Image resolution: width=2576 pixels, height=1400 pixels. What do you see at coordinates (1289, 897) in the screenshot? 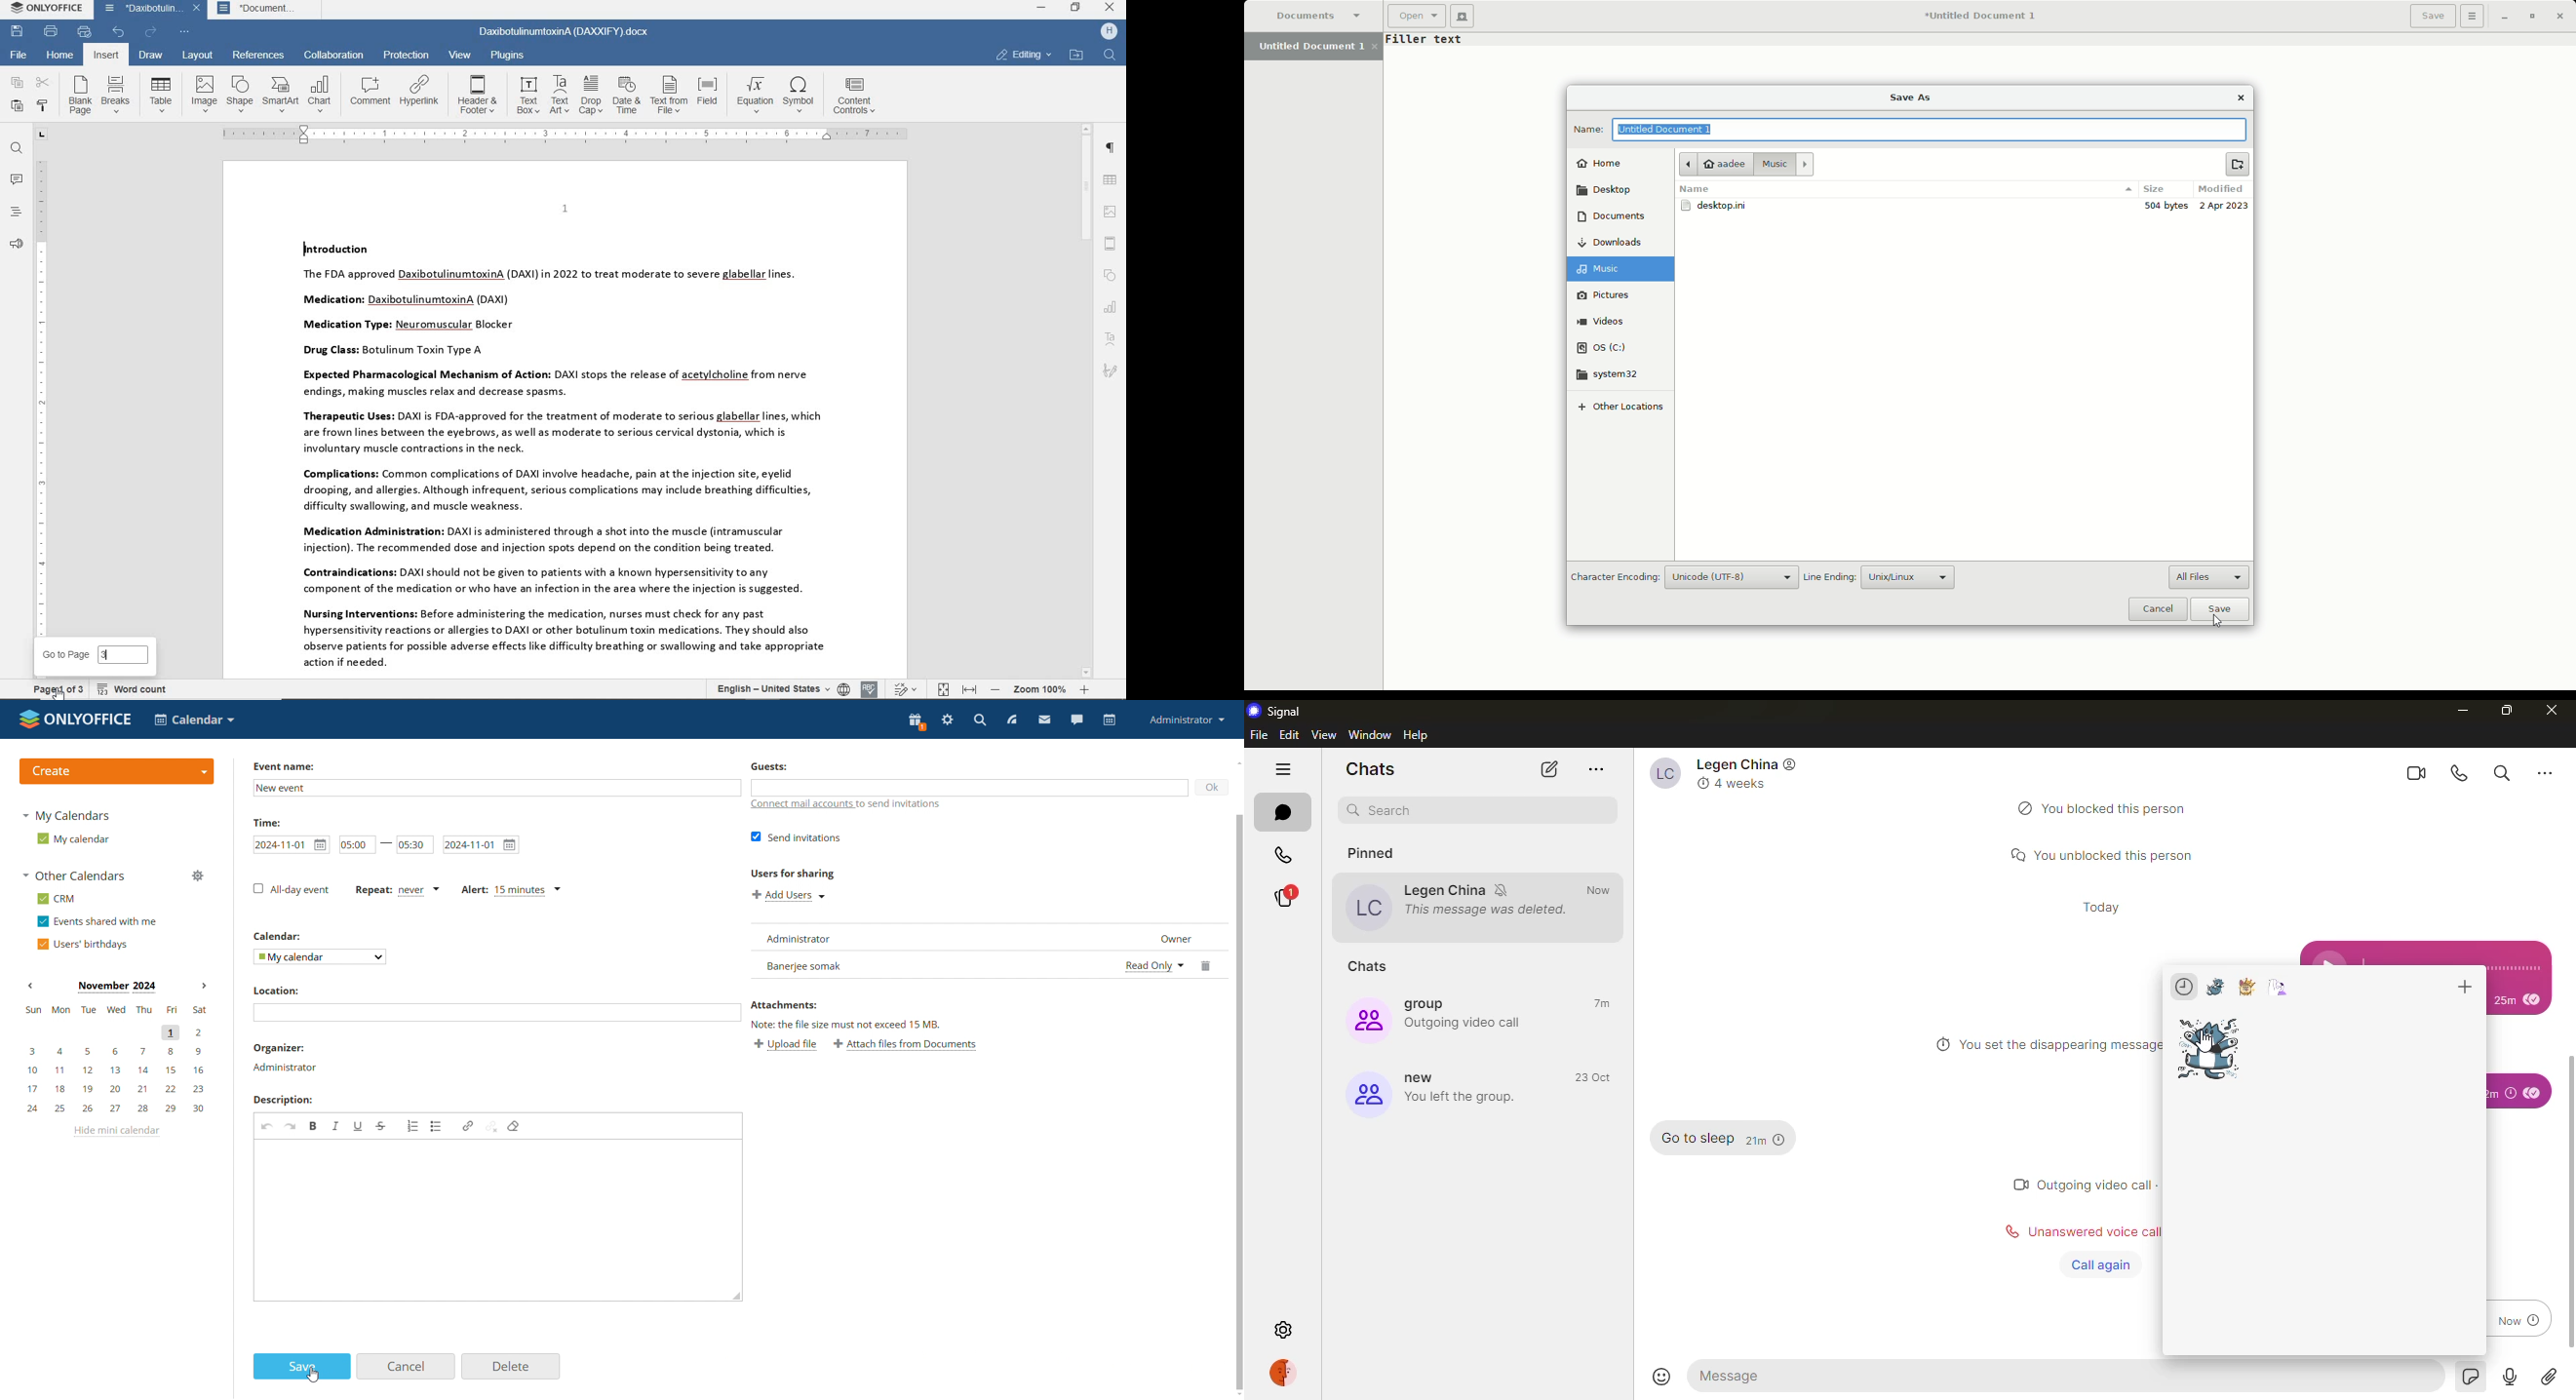
I see `stories` at bounding box center [1289, 897].